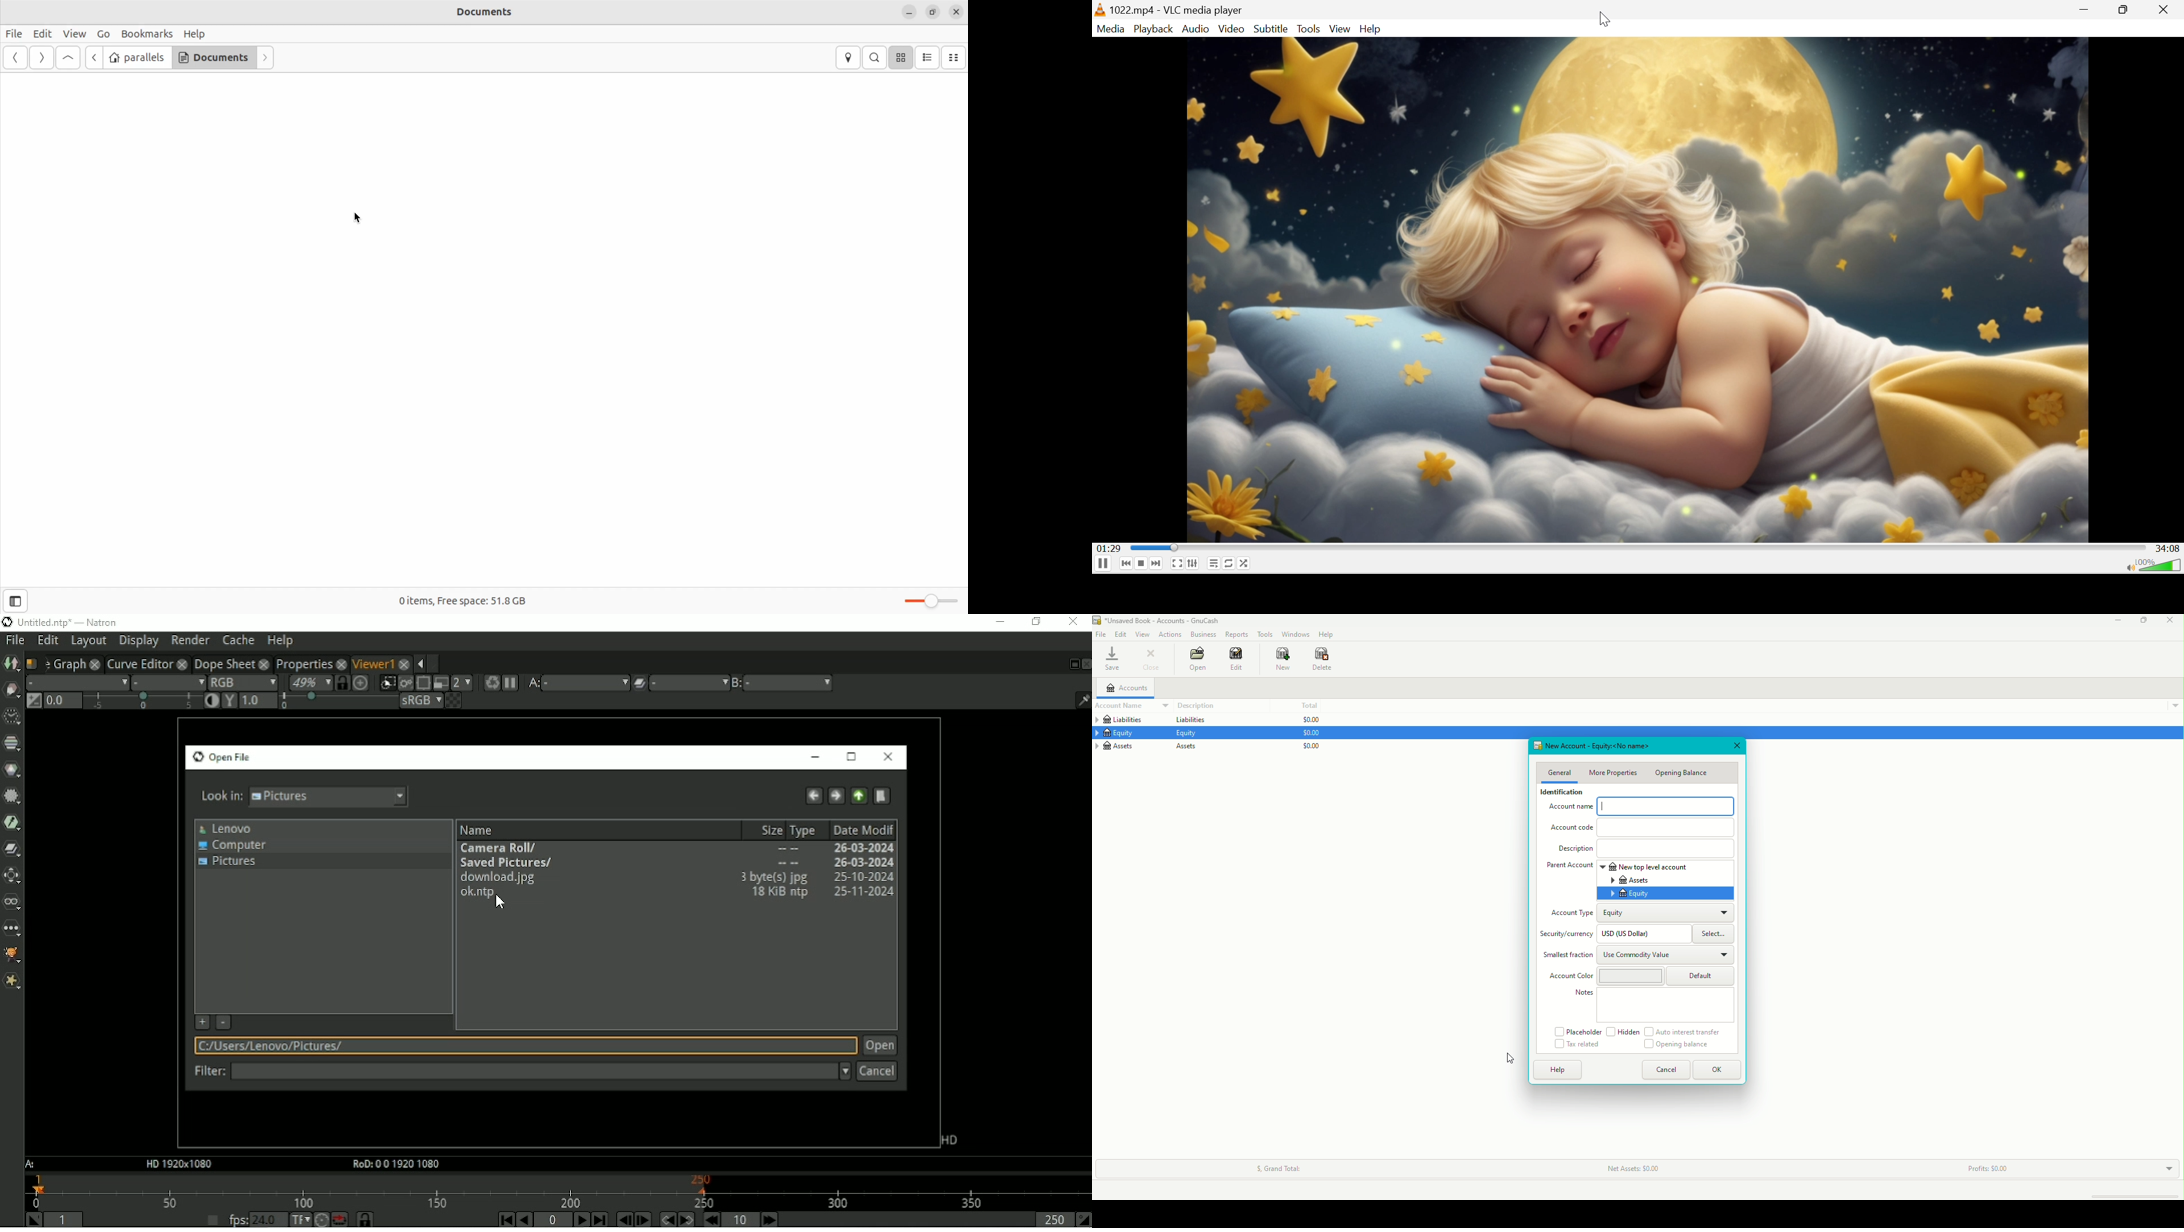  What do you see at coordinates (439, 682) in the screenshot?
I see `Proxy mode` at bounding box center [439, 682].